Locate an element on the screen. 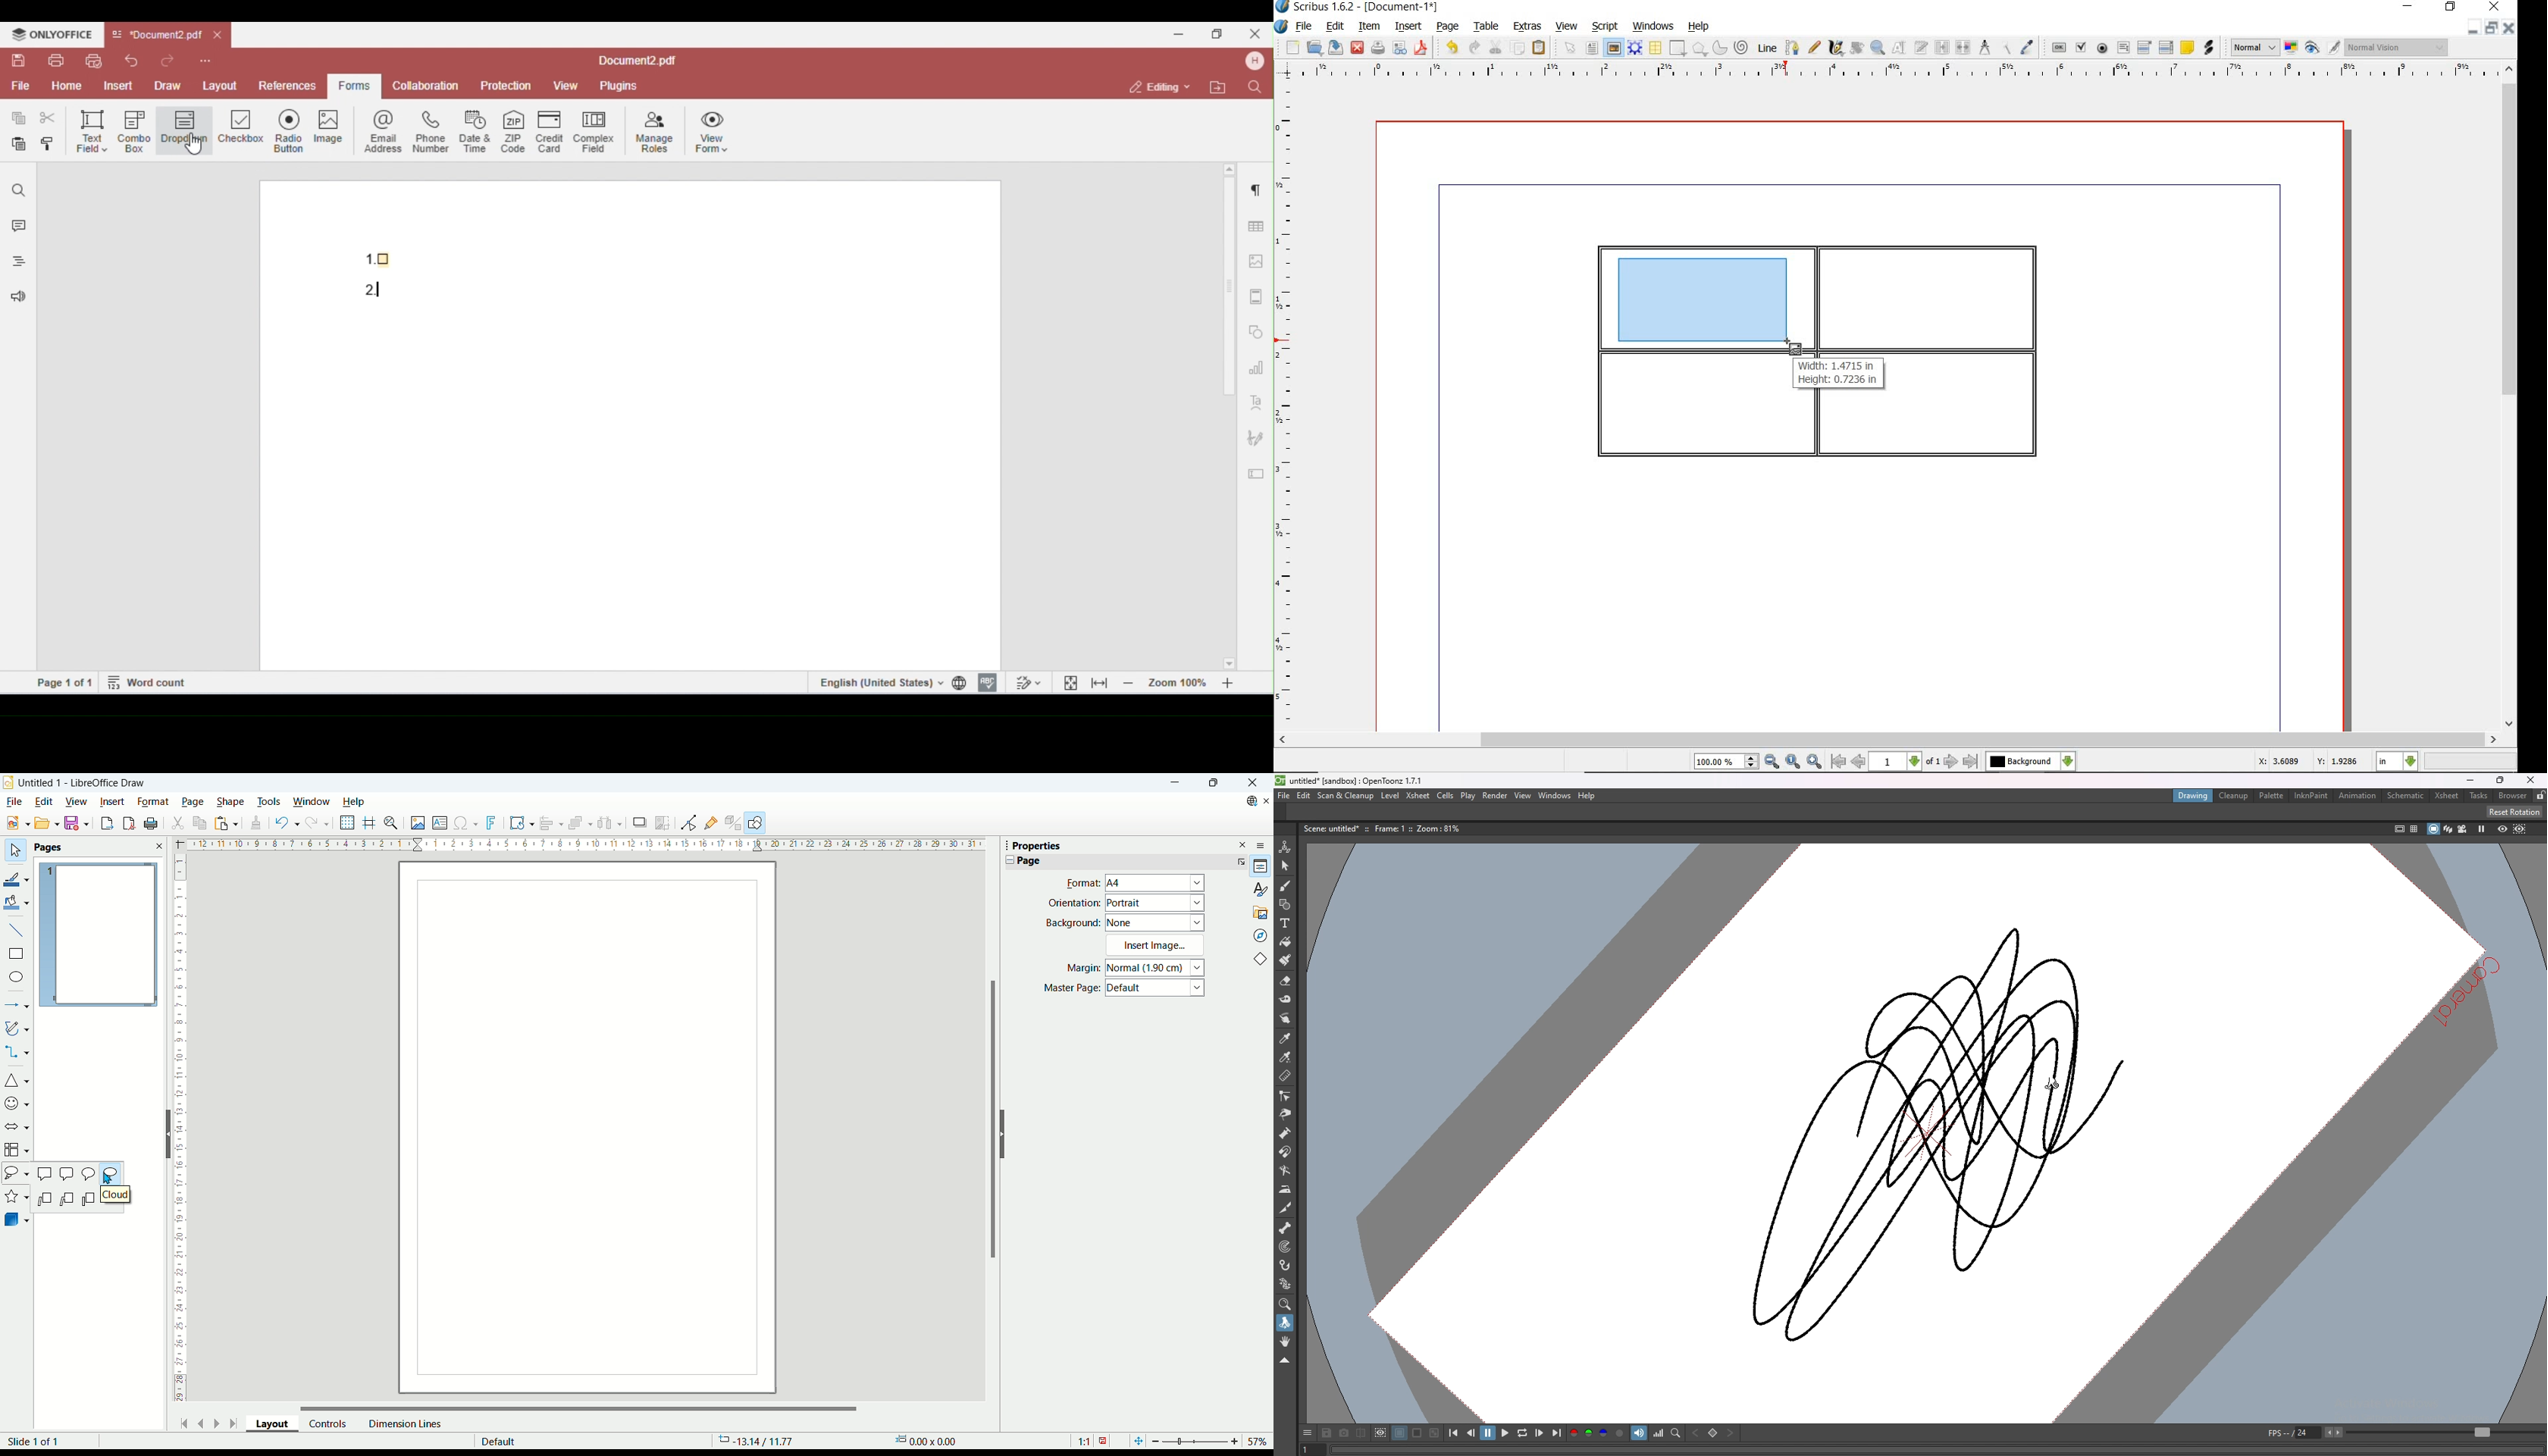 This screenshot has width=2548, height=1456. file is located at coordinates (13, 802).